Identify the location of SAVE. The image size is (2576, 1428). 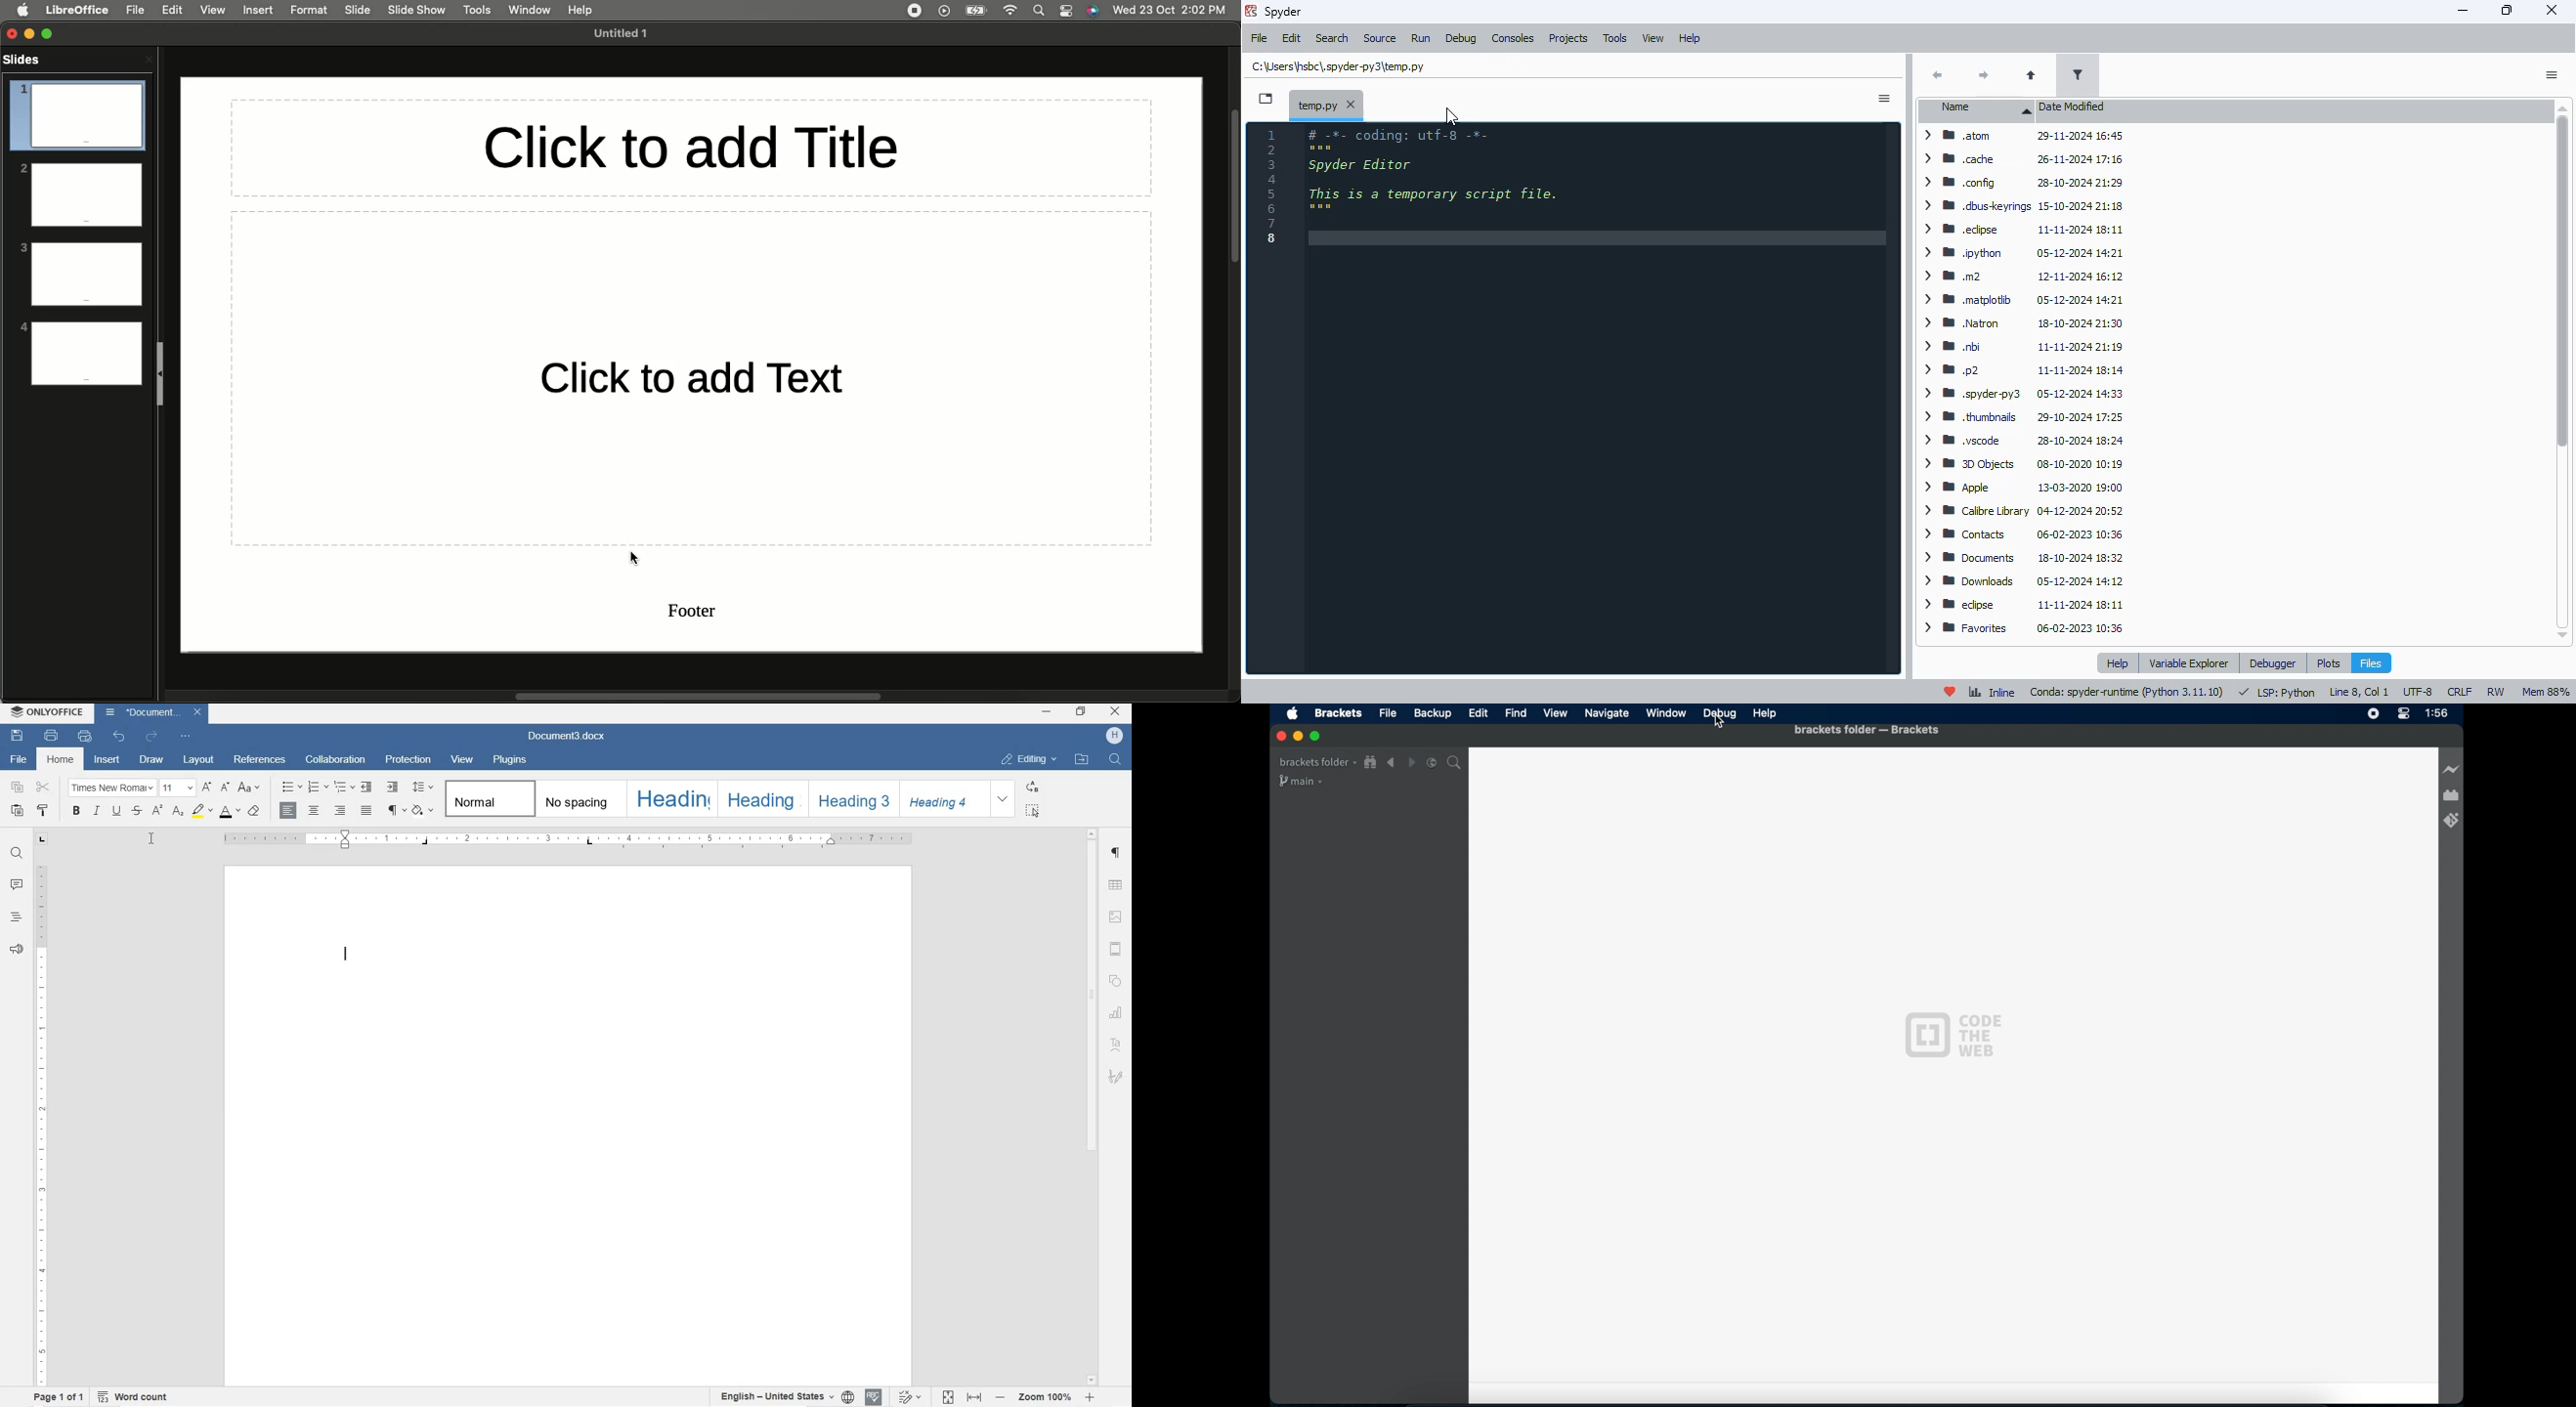
(17, 735).